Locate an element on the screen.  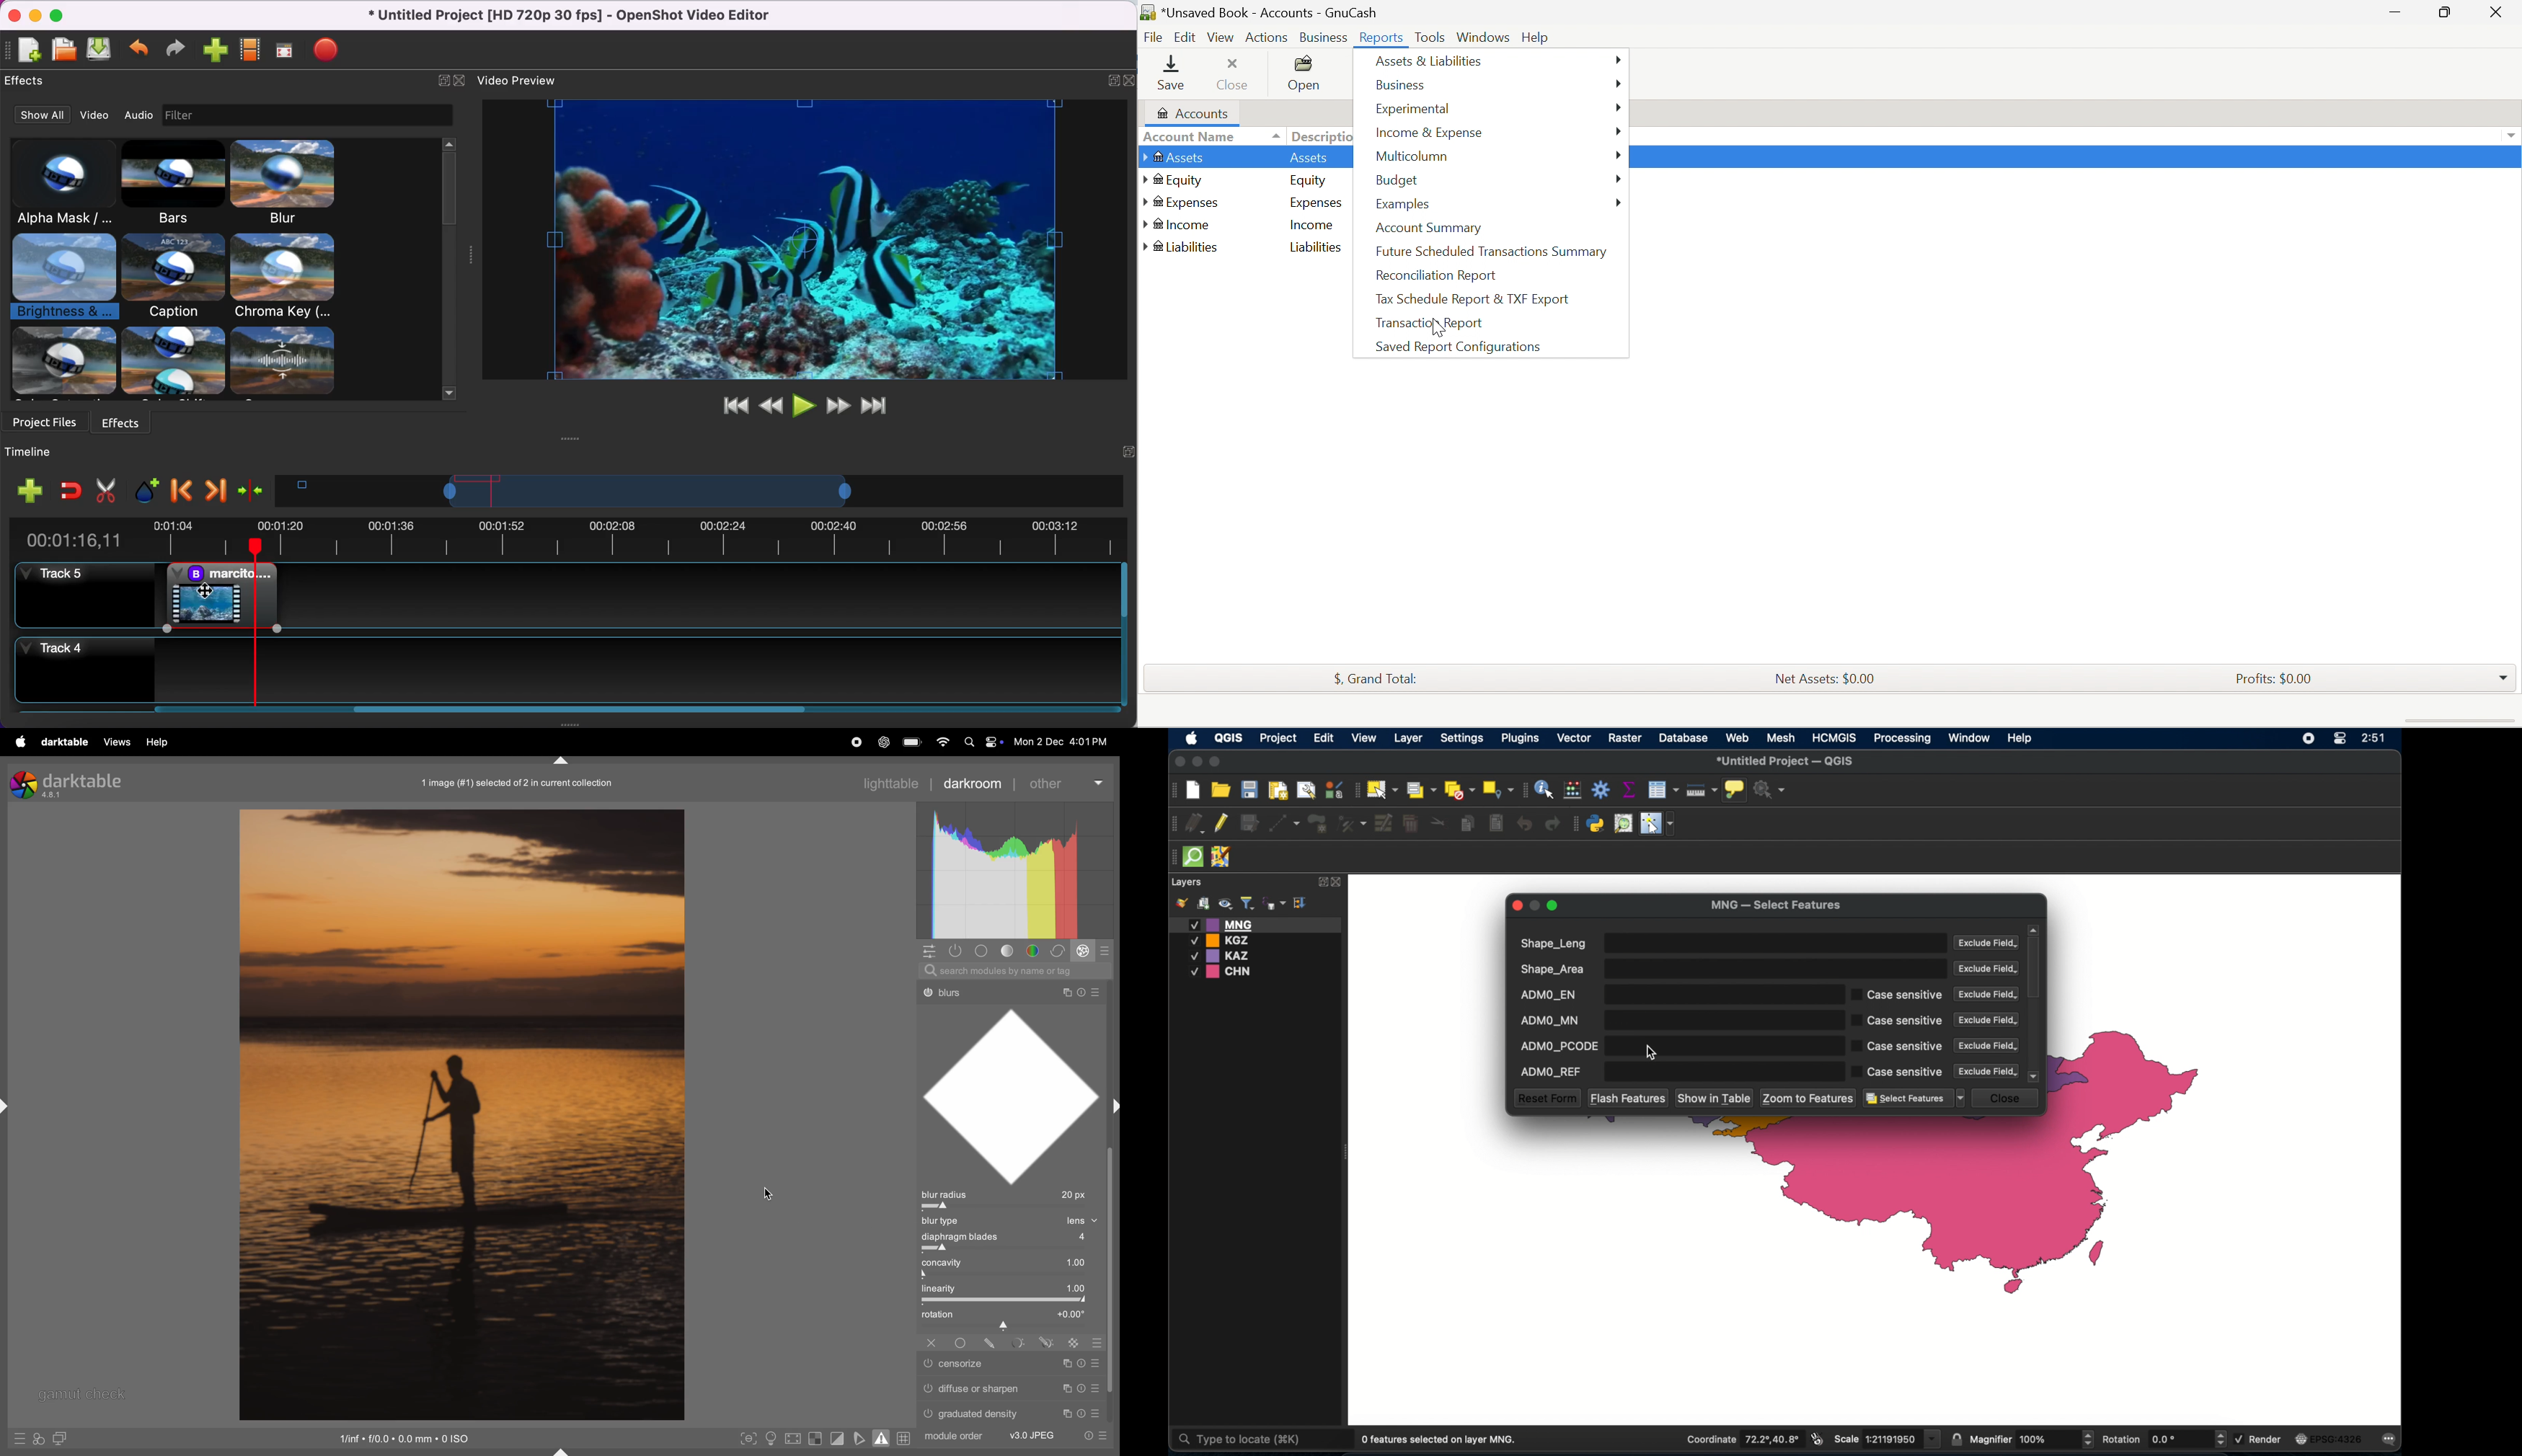
Income is located at coordinates (1178, 227).